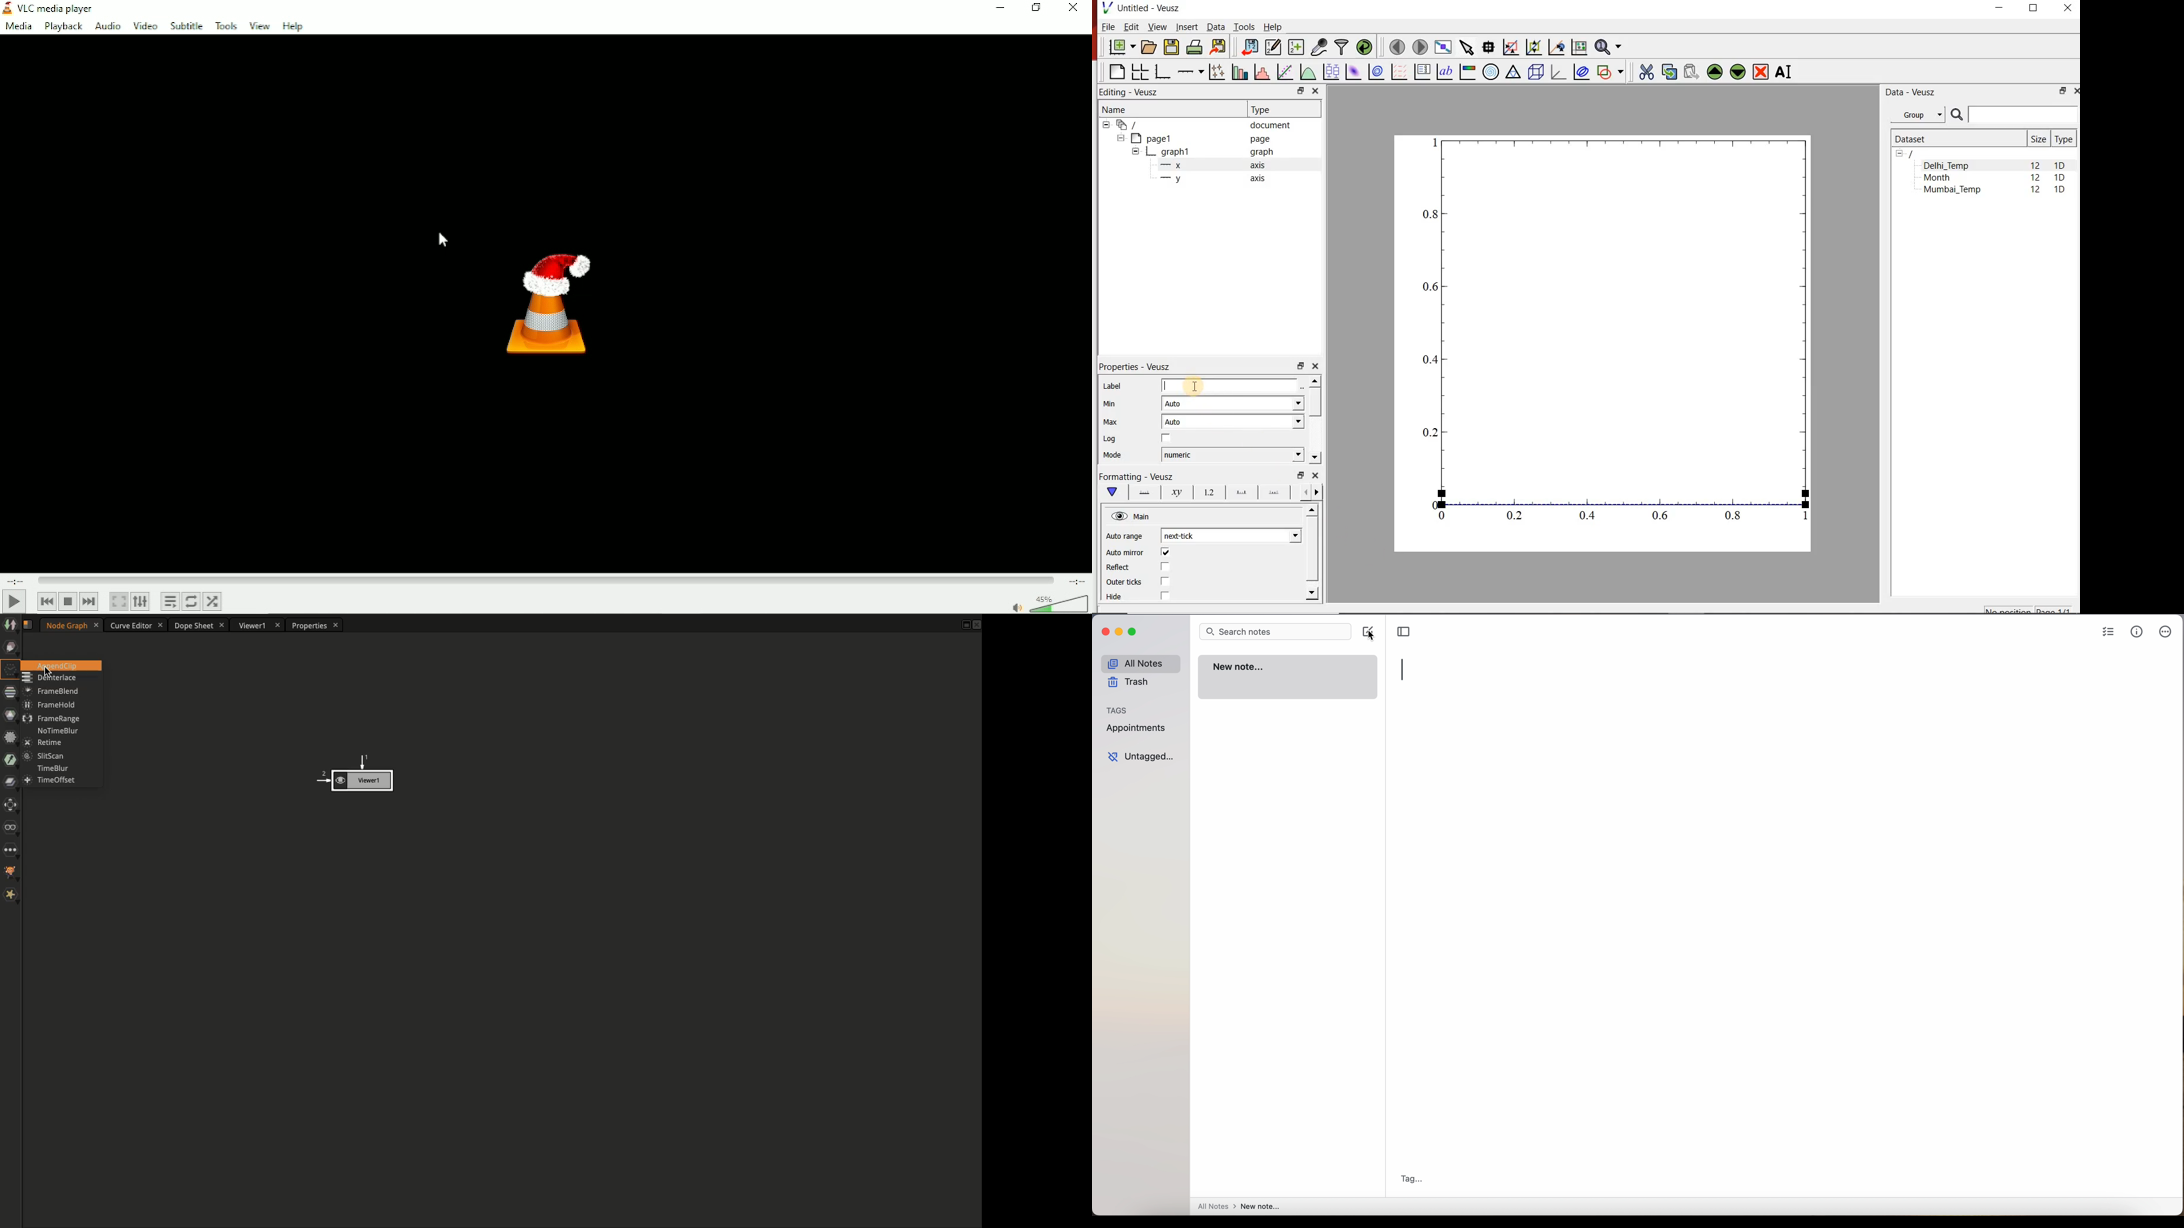 Image resolution: width=2184 pixels, height=1232 pixels. What do you see at coordinates (1268, 1208) in the screenshot?
I see `new note` at bounding box center [1268, 1208].